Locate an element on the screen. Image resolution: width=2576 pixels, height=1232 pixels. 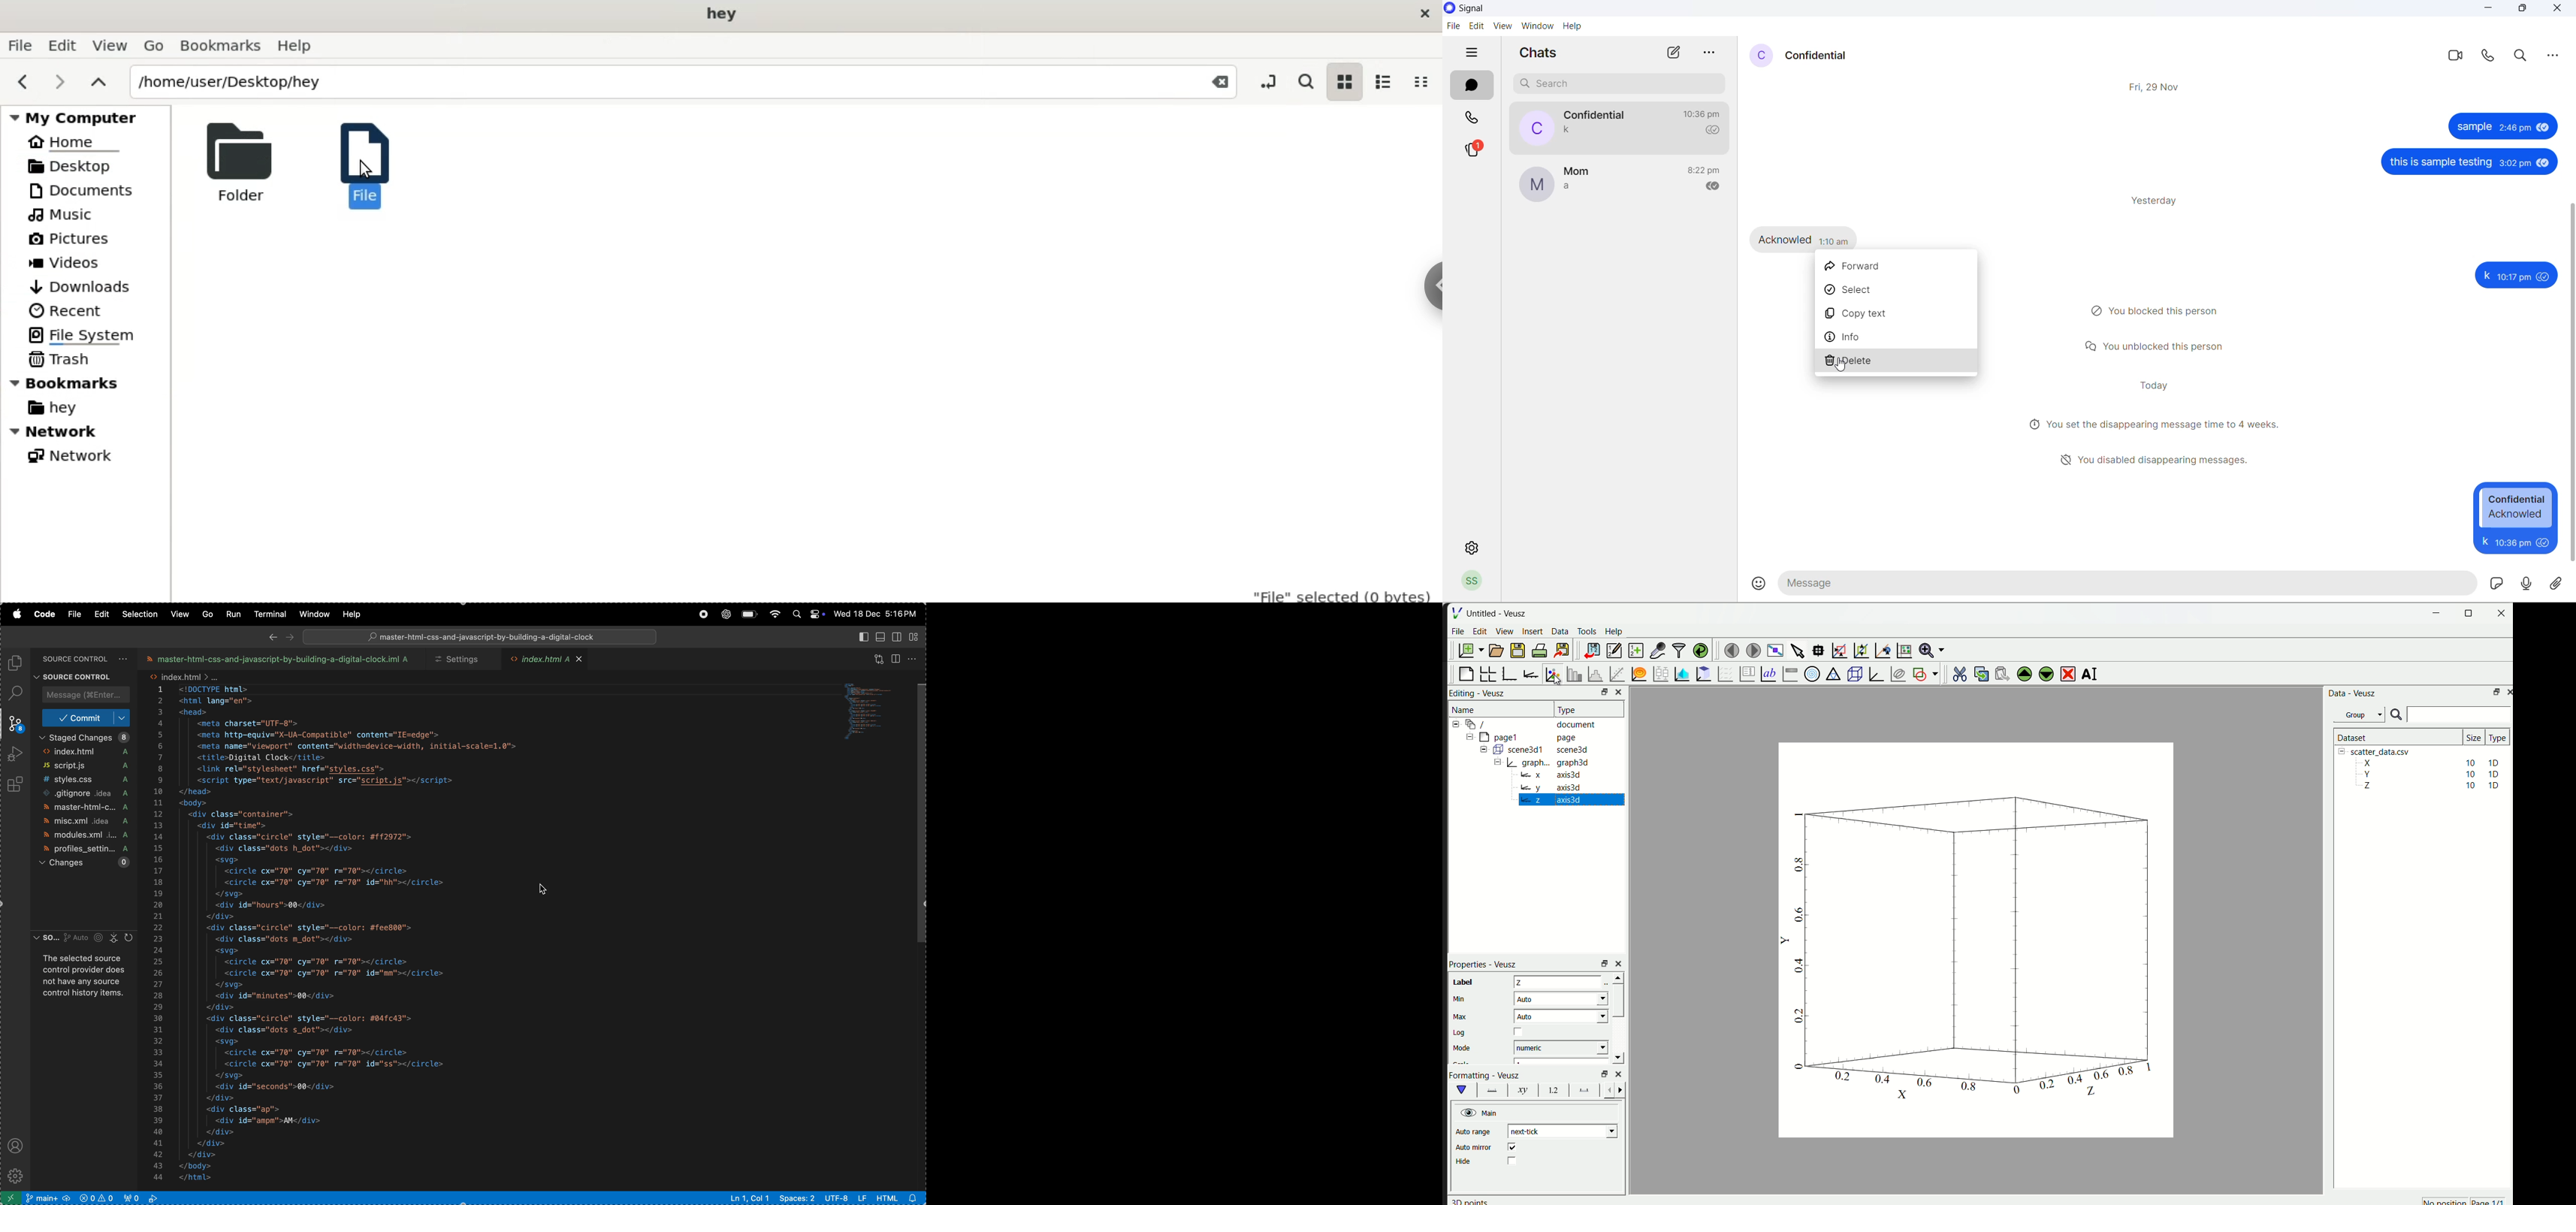
<div class="dots h_dot"></div> is located at coordinates (295, 848).